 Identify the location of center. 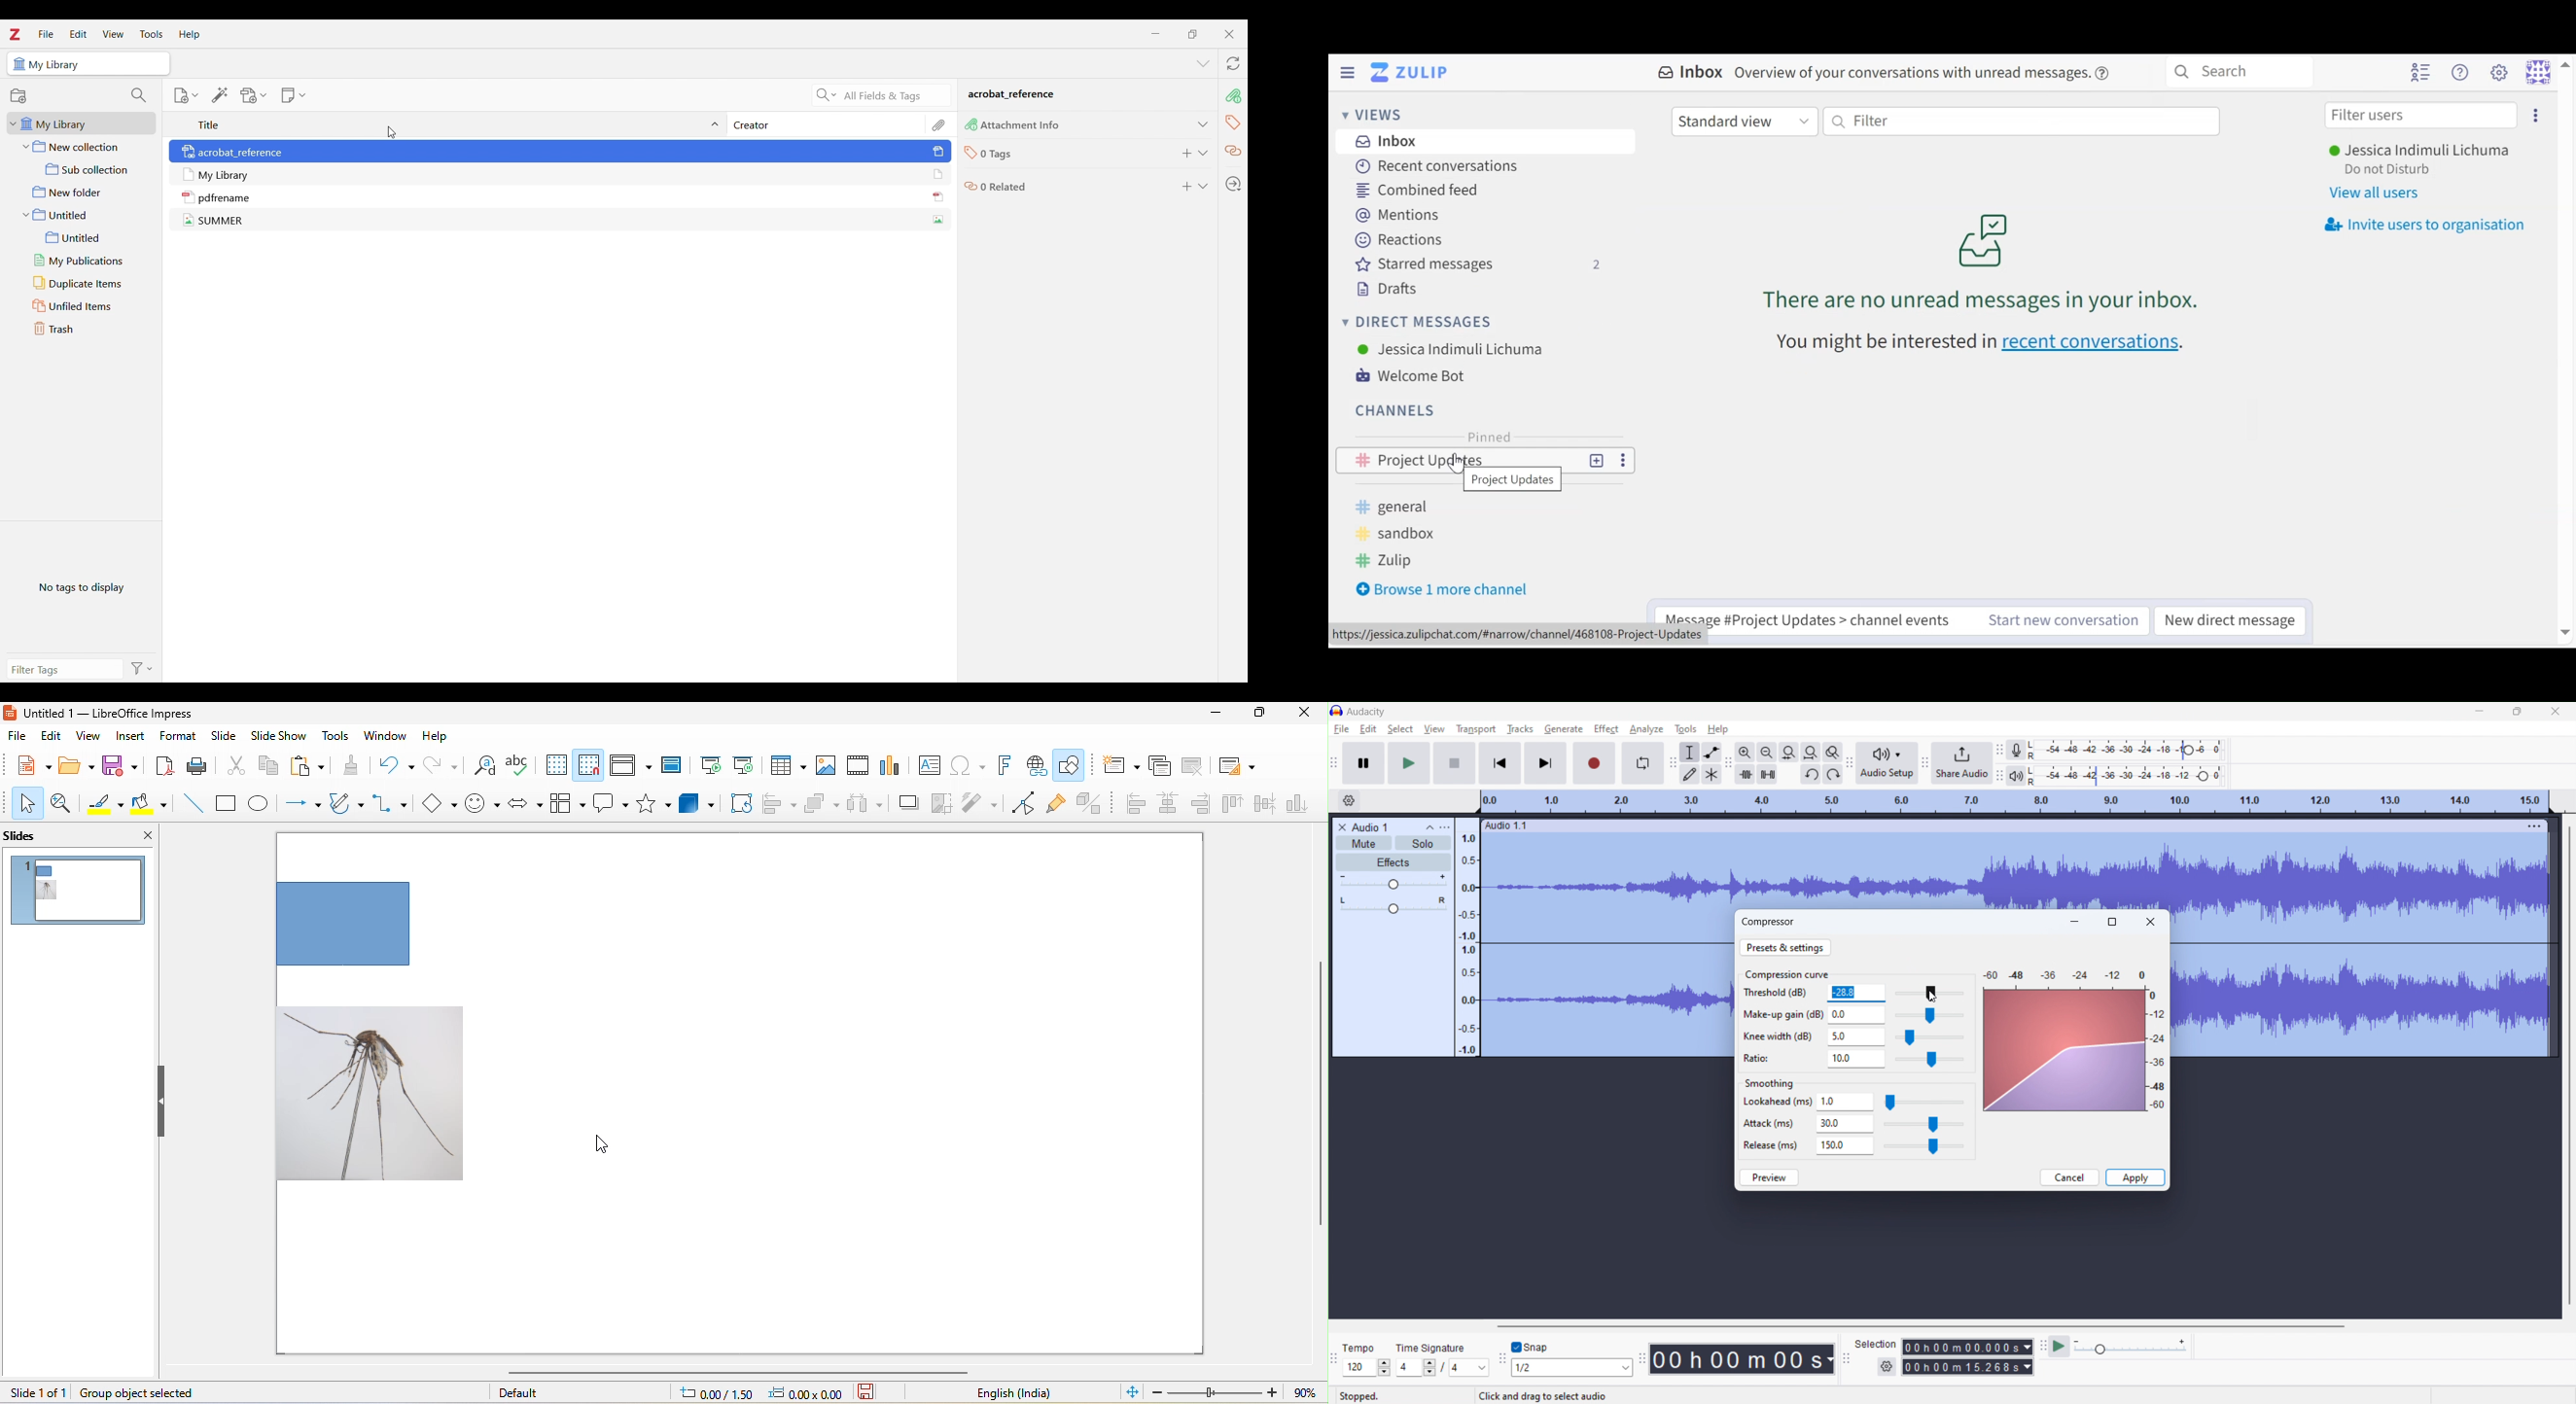
(1265, 808).